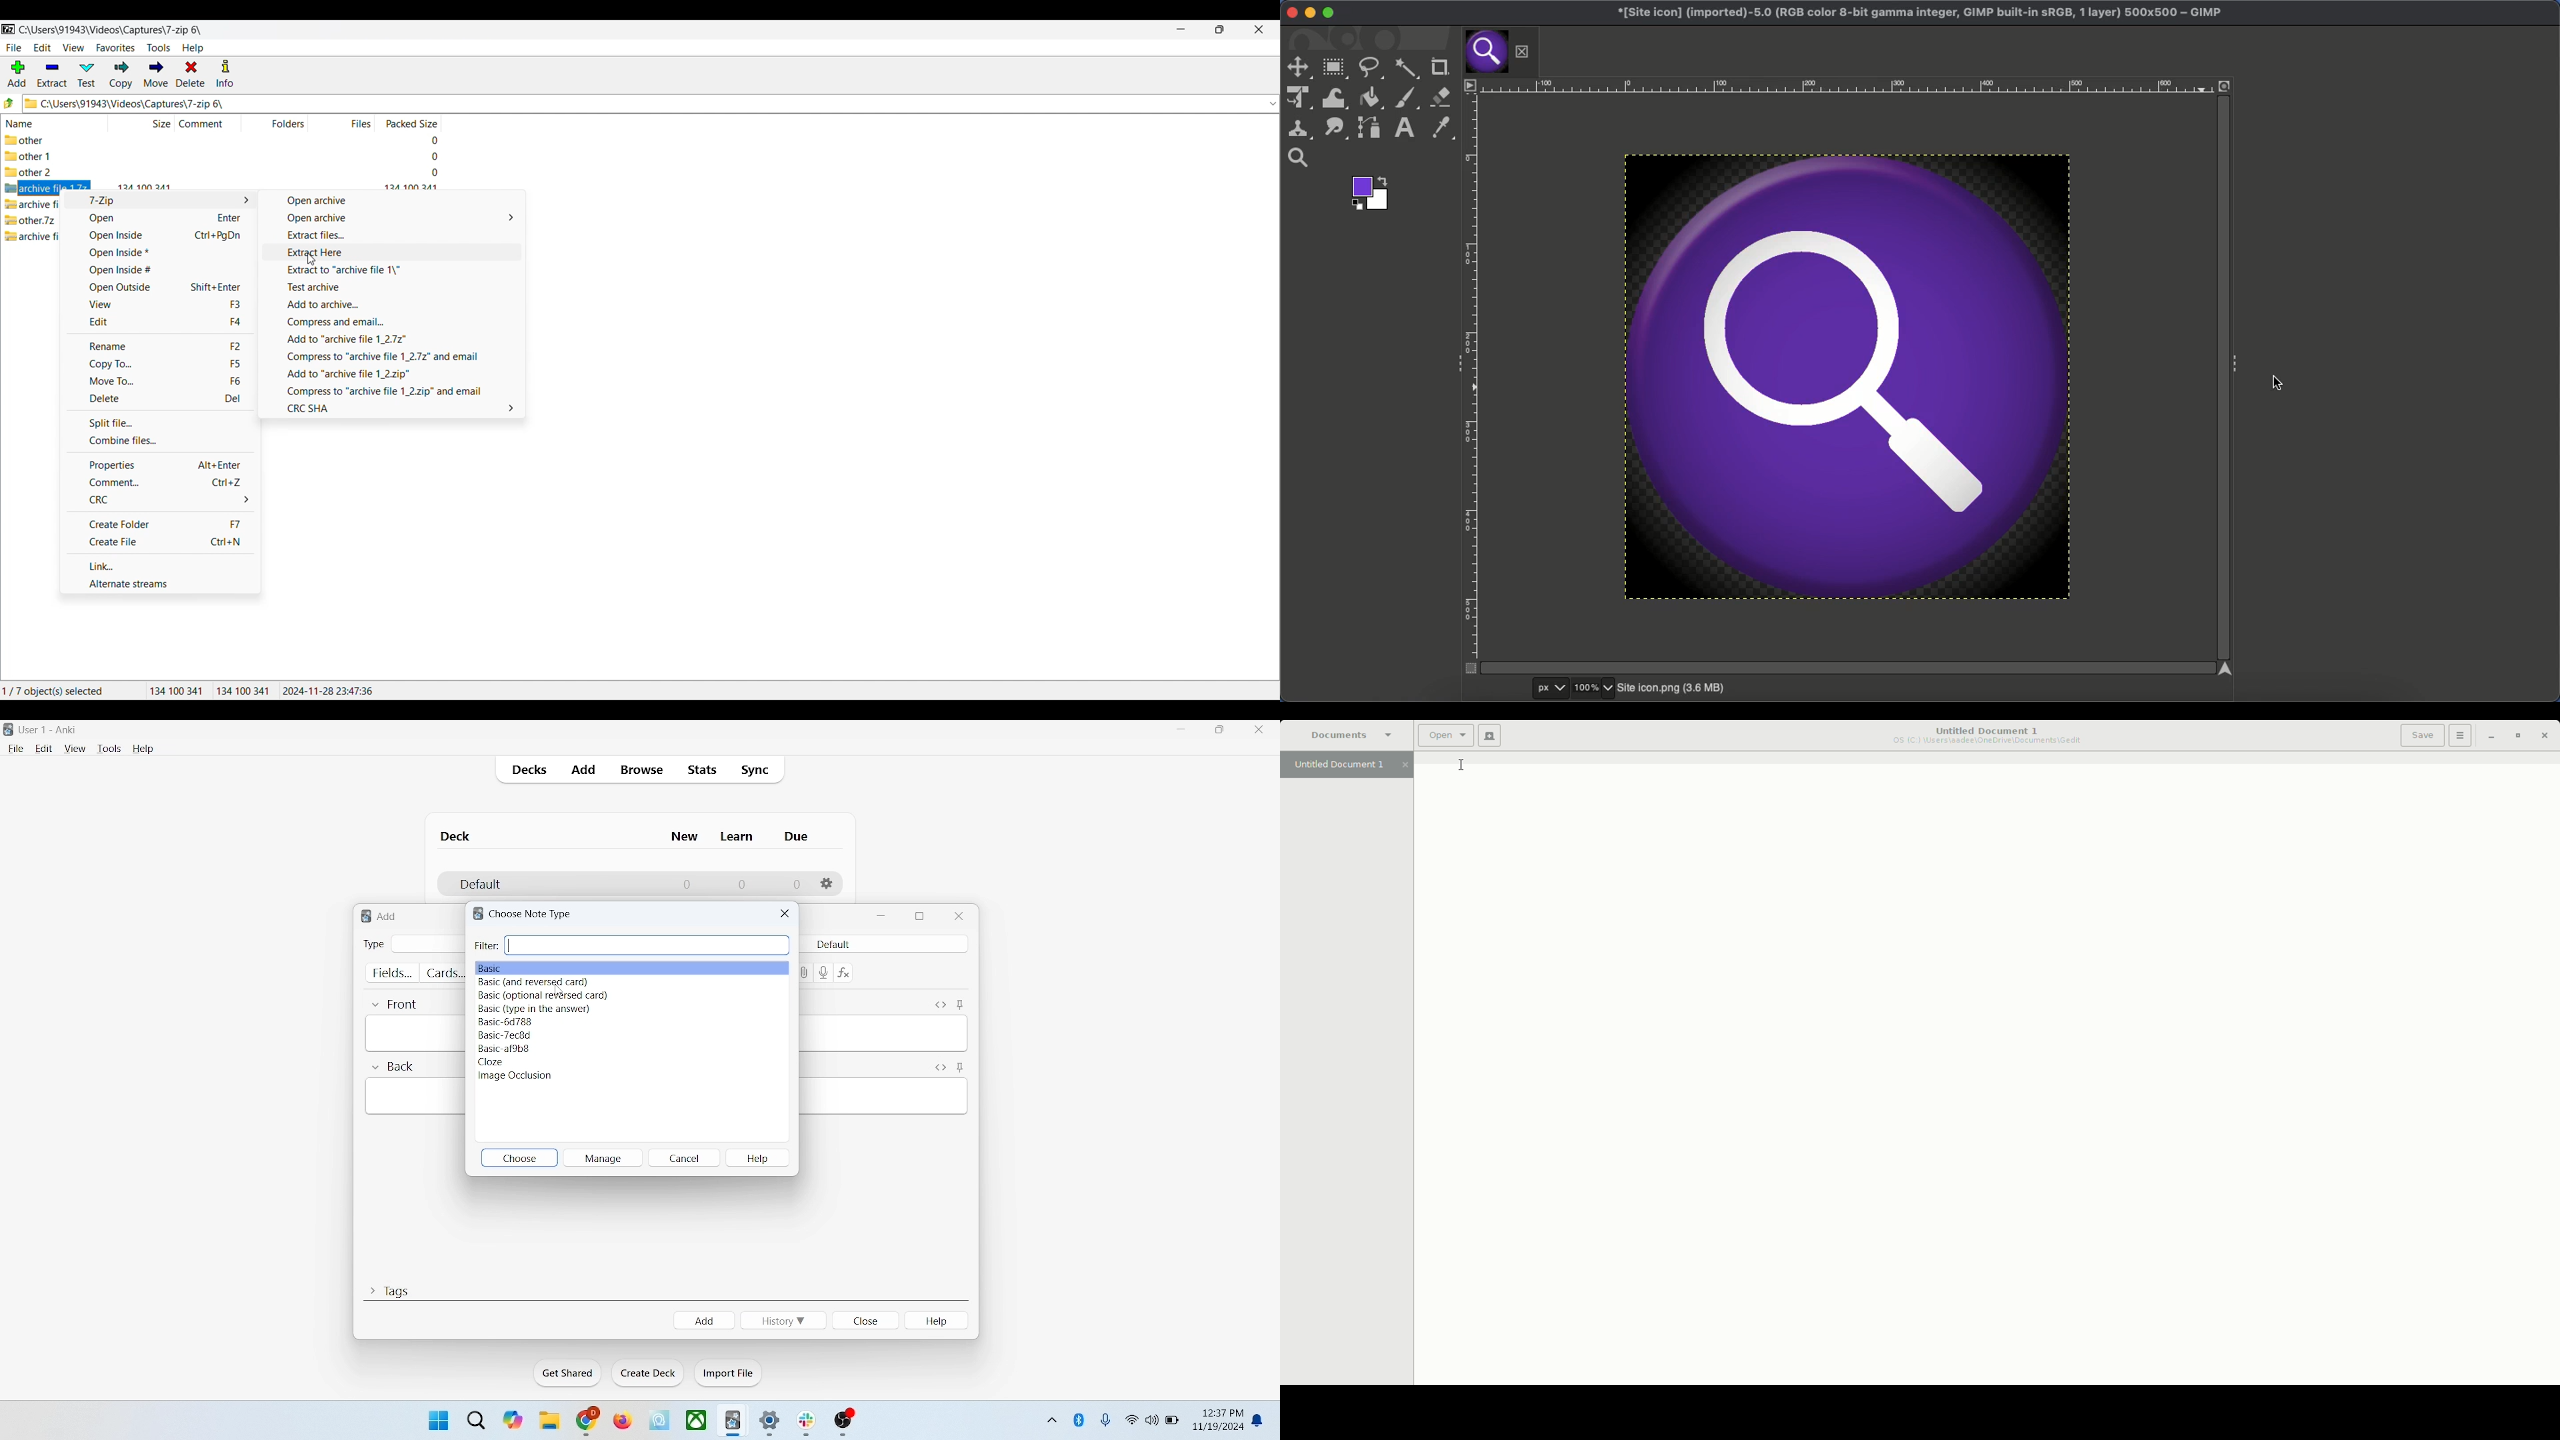 This screenshot has height=1456, width=2576. Describe the element at coordinates (2517, 736) in the screenshot. I see `Restore` at that location.